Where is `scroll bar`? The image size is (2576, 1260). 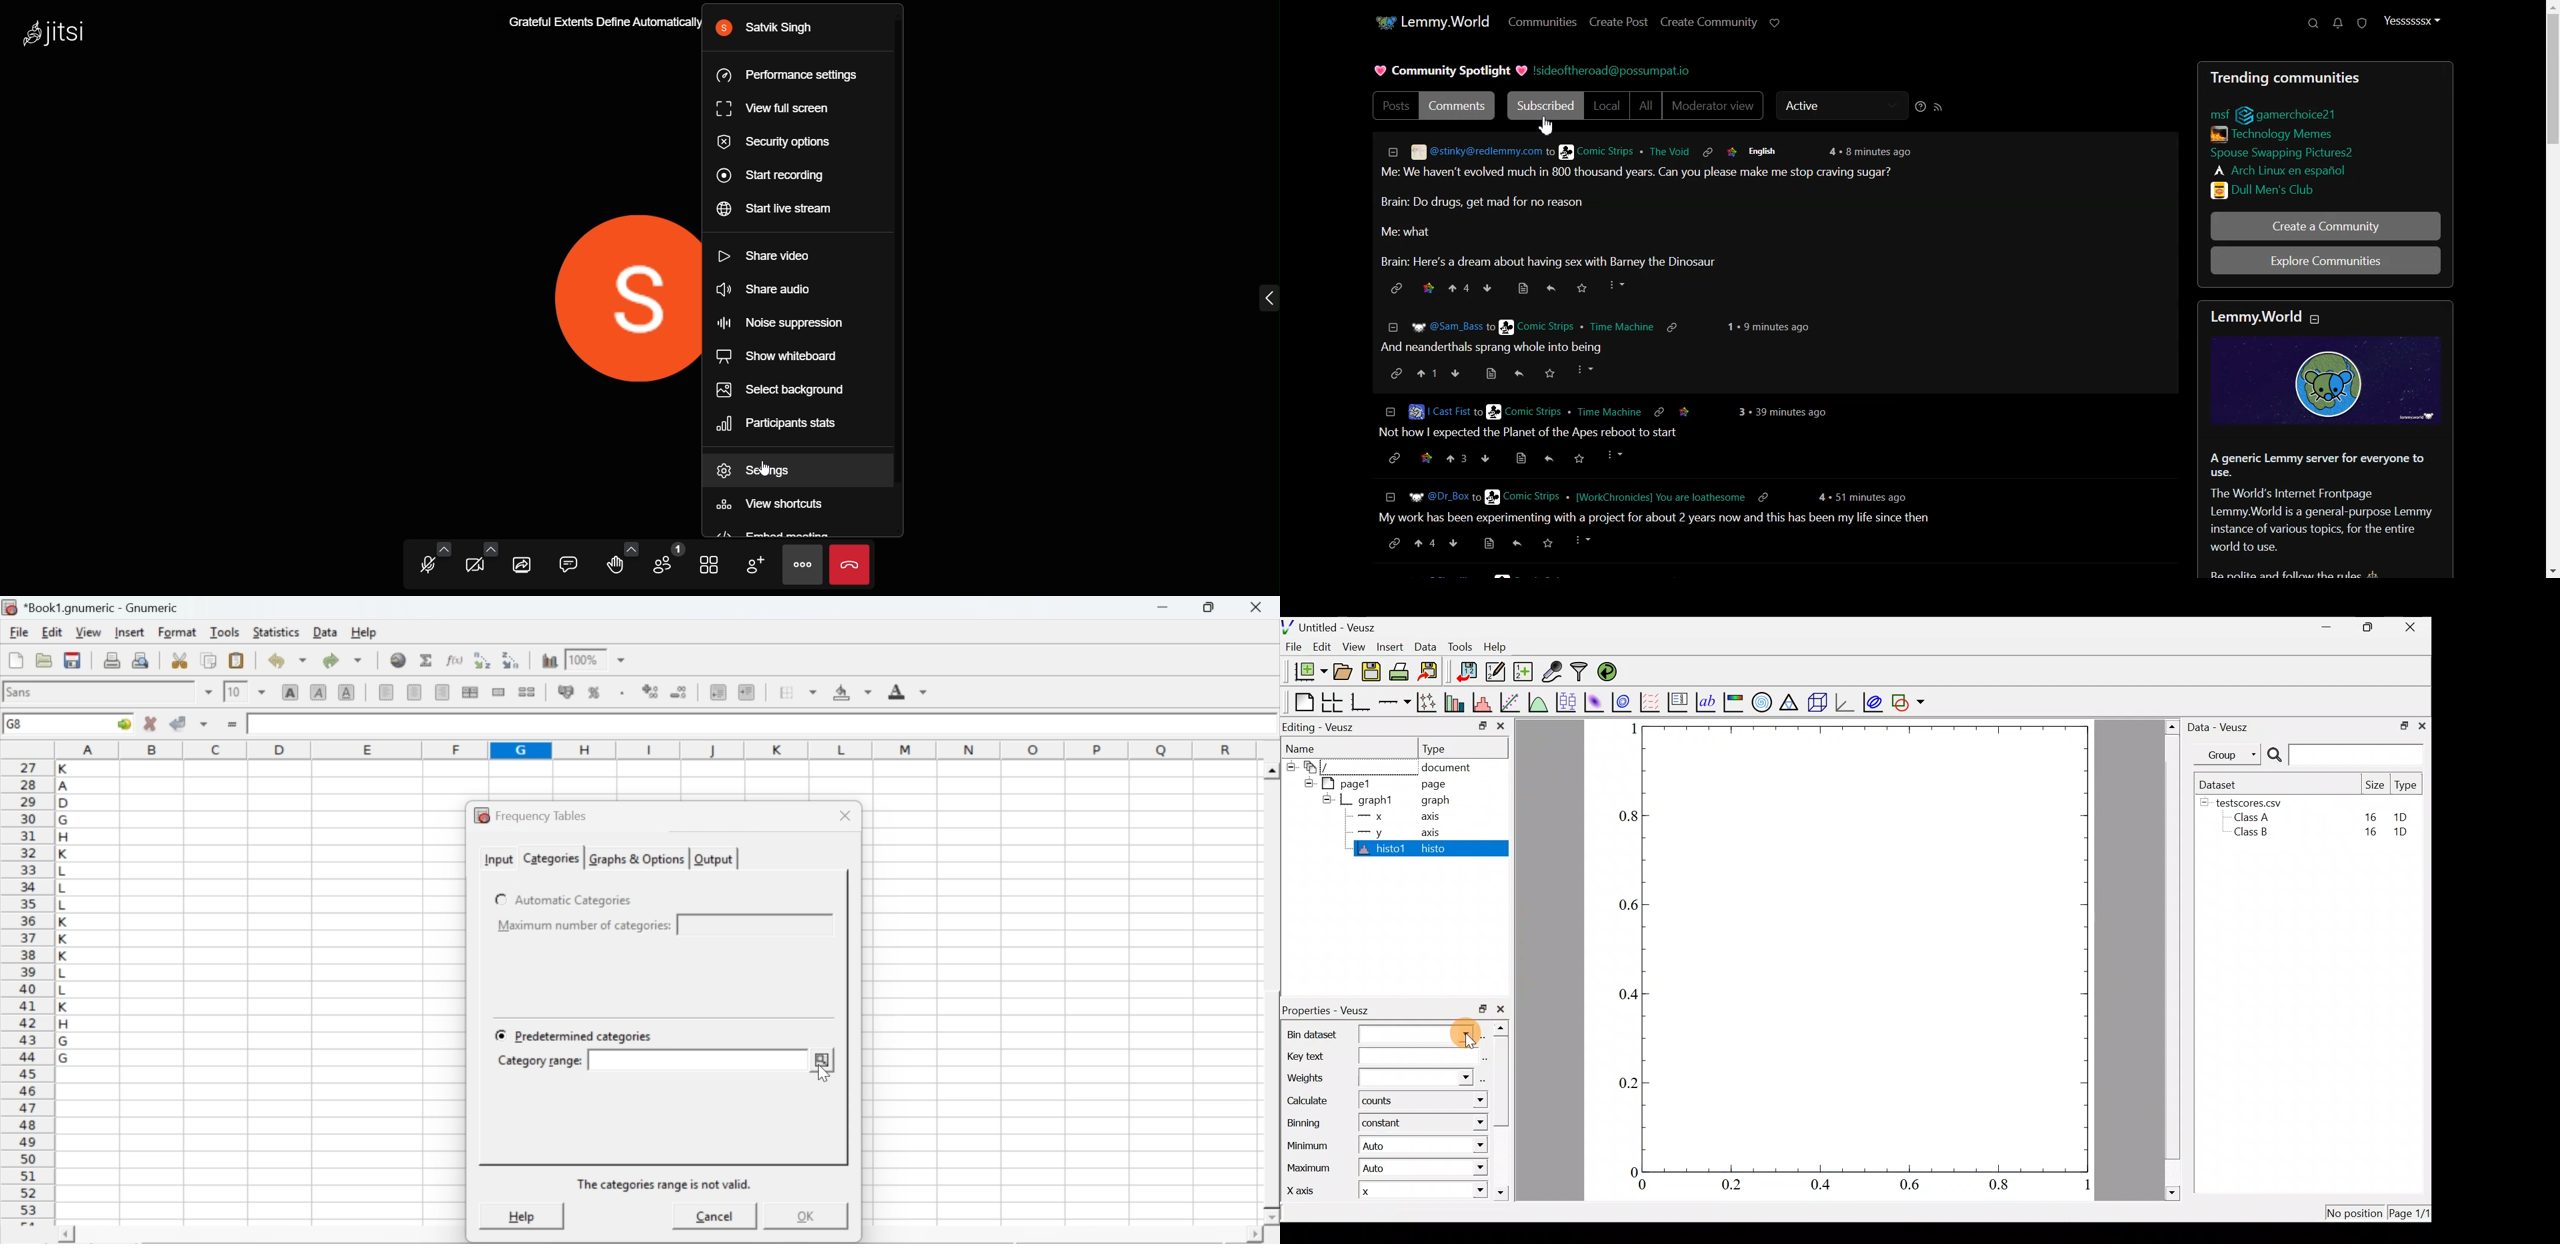 scroll bar is located at coordinates (2170, 960).